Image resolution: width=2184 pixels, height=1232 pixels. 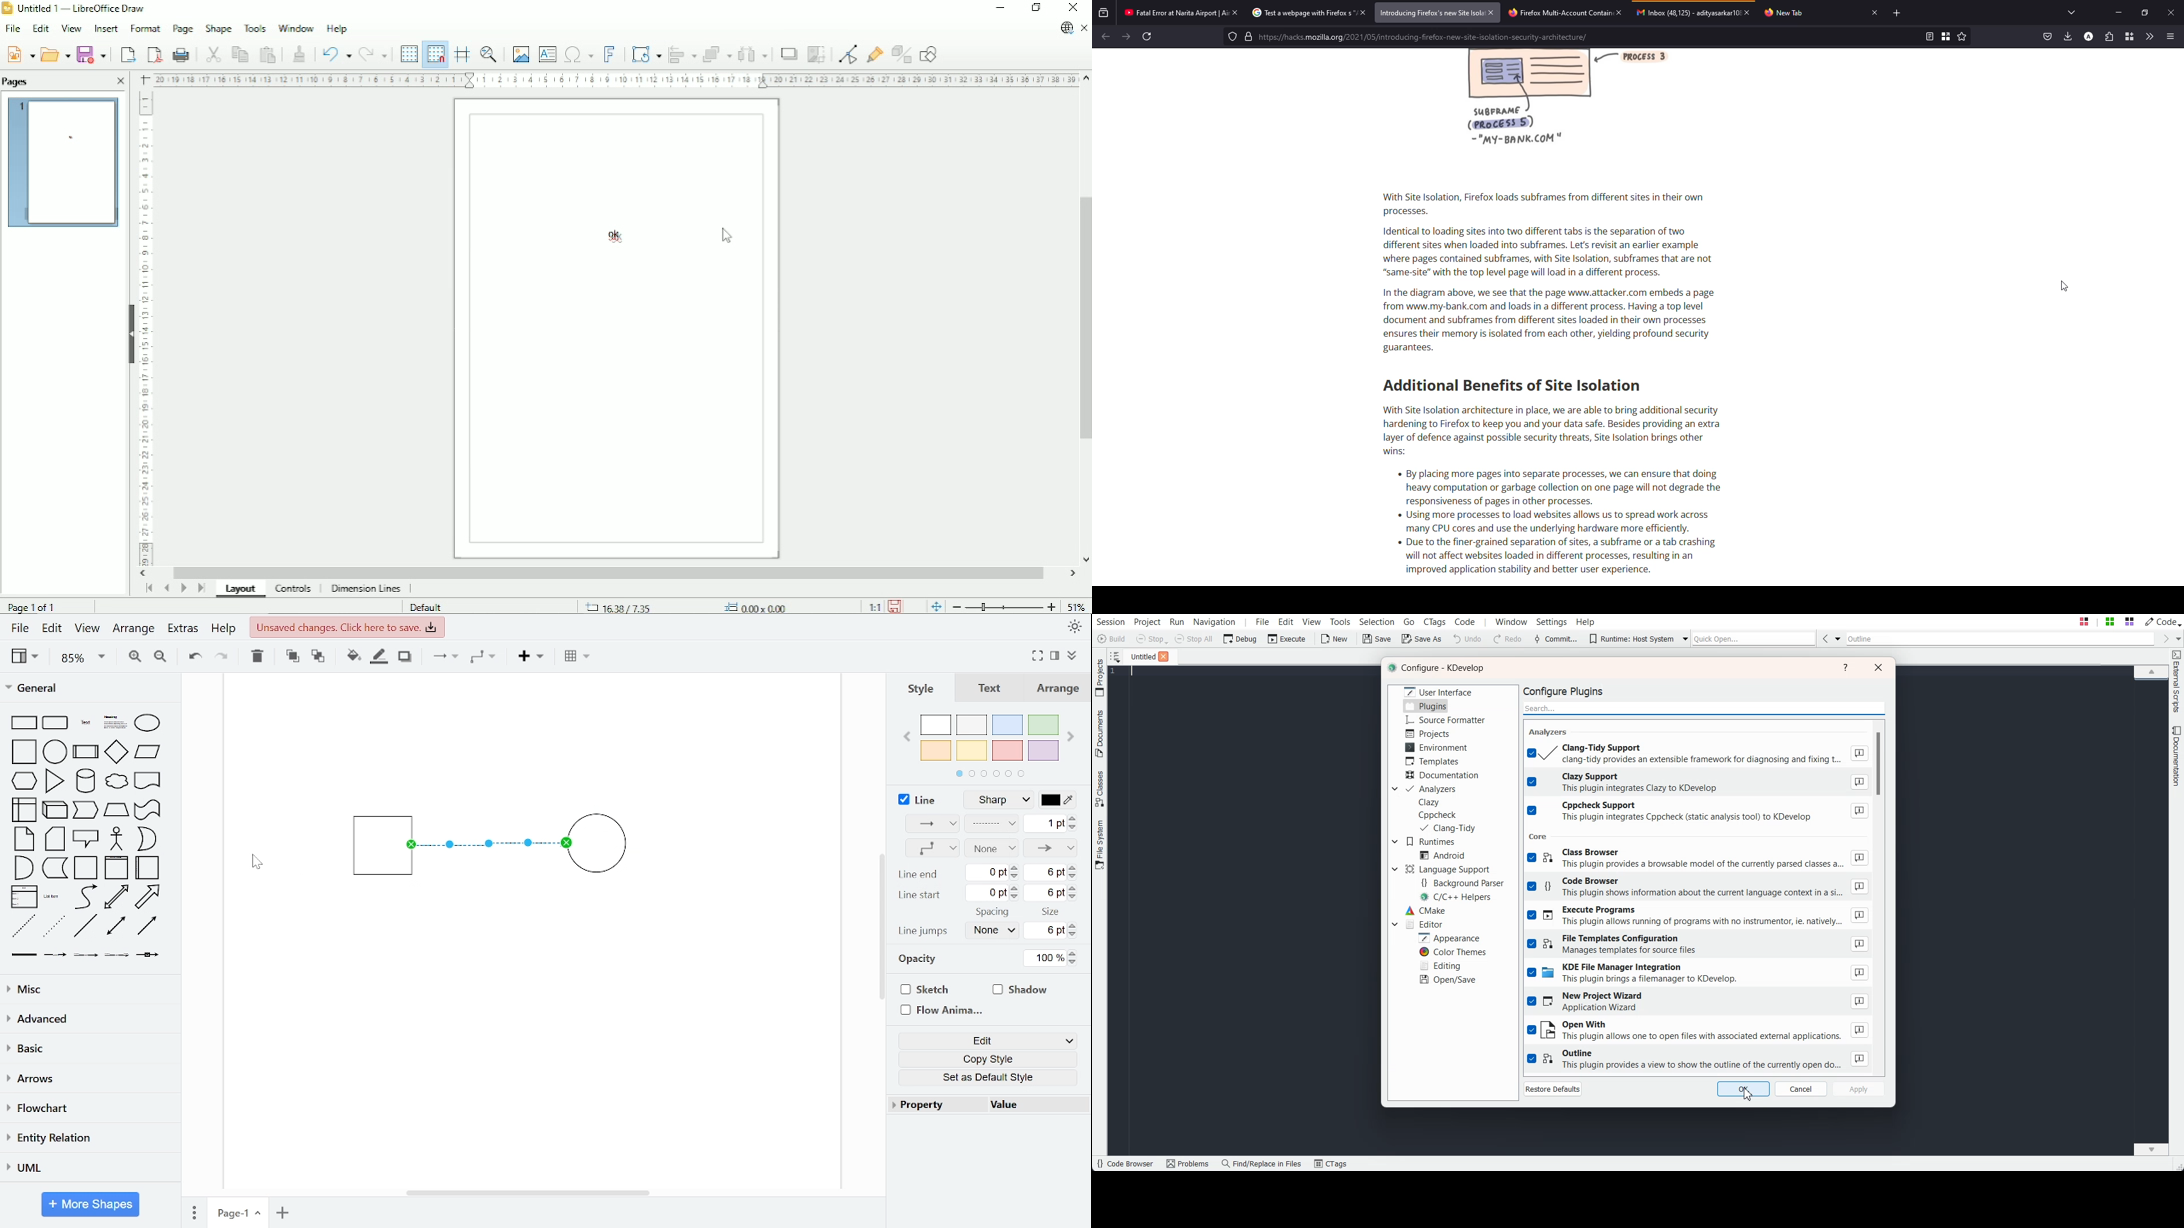 I want to click on Insert image, so click(x=519, y=53).